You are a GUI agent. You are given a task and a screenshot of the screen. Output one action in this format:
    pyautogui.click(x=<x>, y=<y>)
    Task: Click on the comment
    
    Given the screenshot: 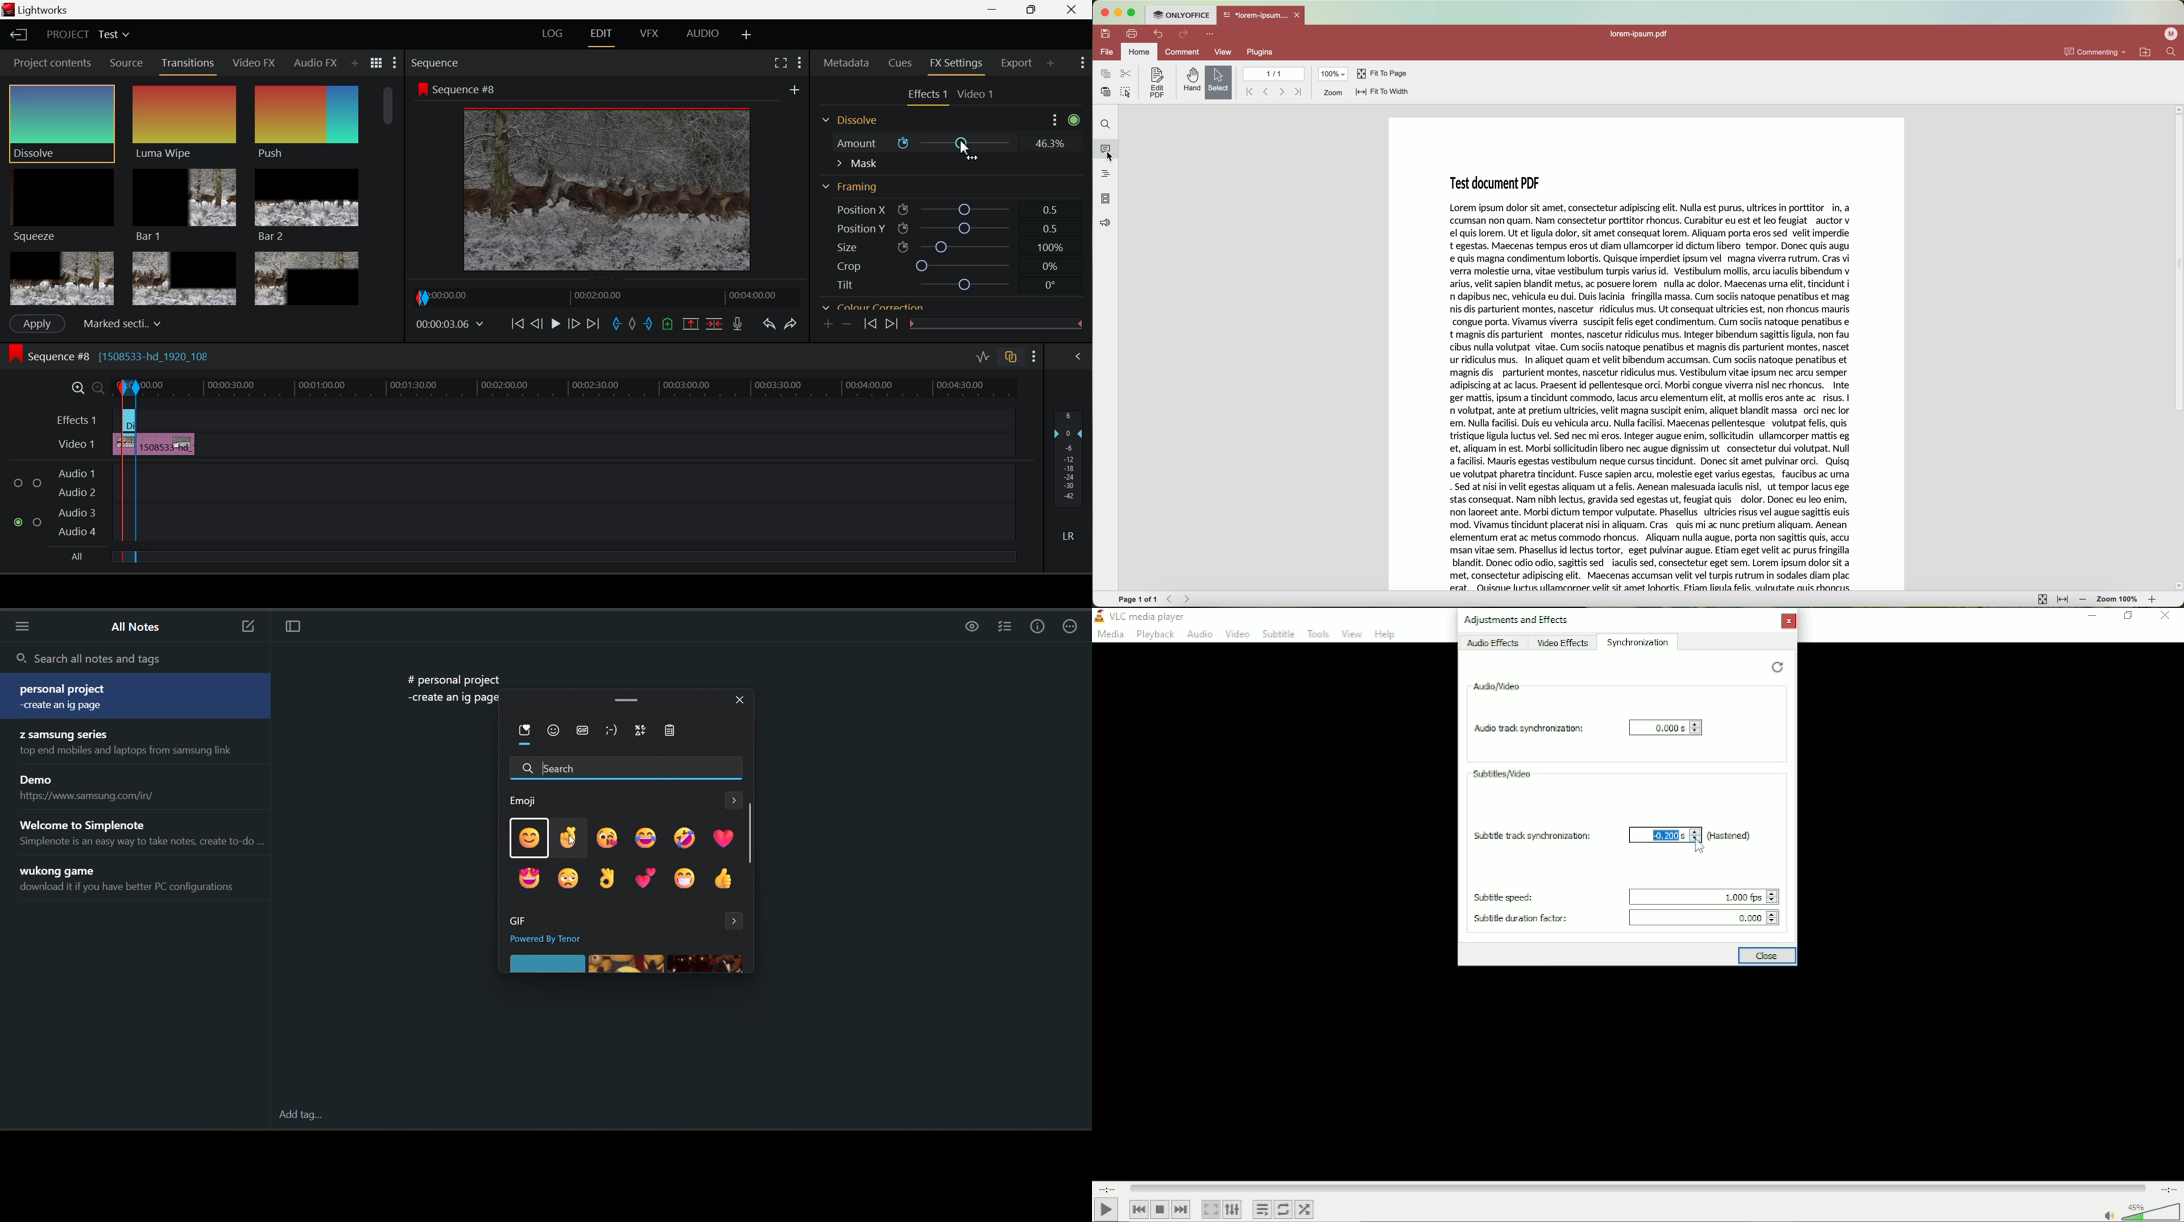 What is the action you would take?
    pyautogui.click(x=1183, y=53)
    